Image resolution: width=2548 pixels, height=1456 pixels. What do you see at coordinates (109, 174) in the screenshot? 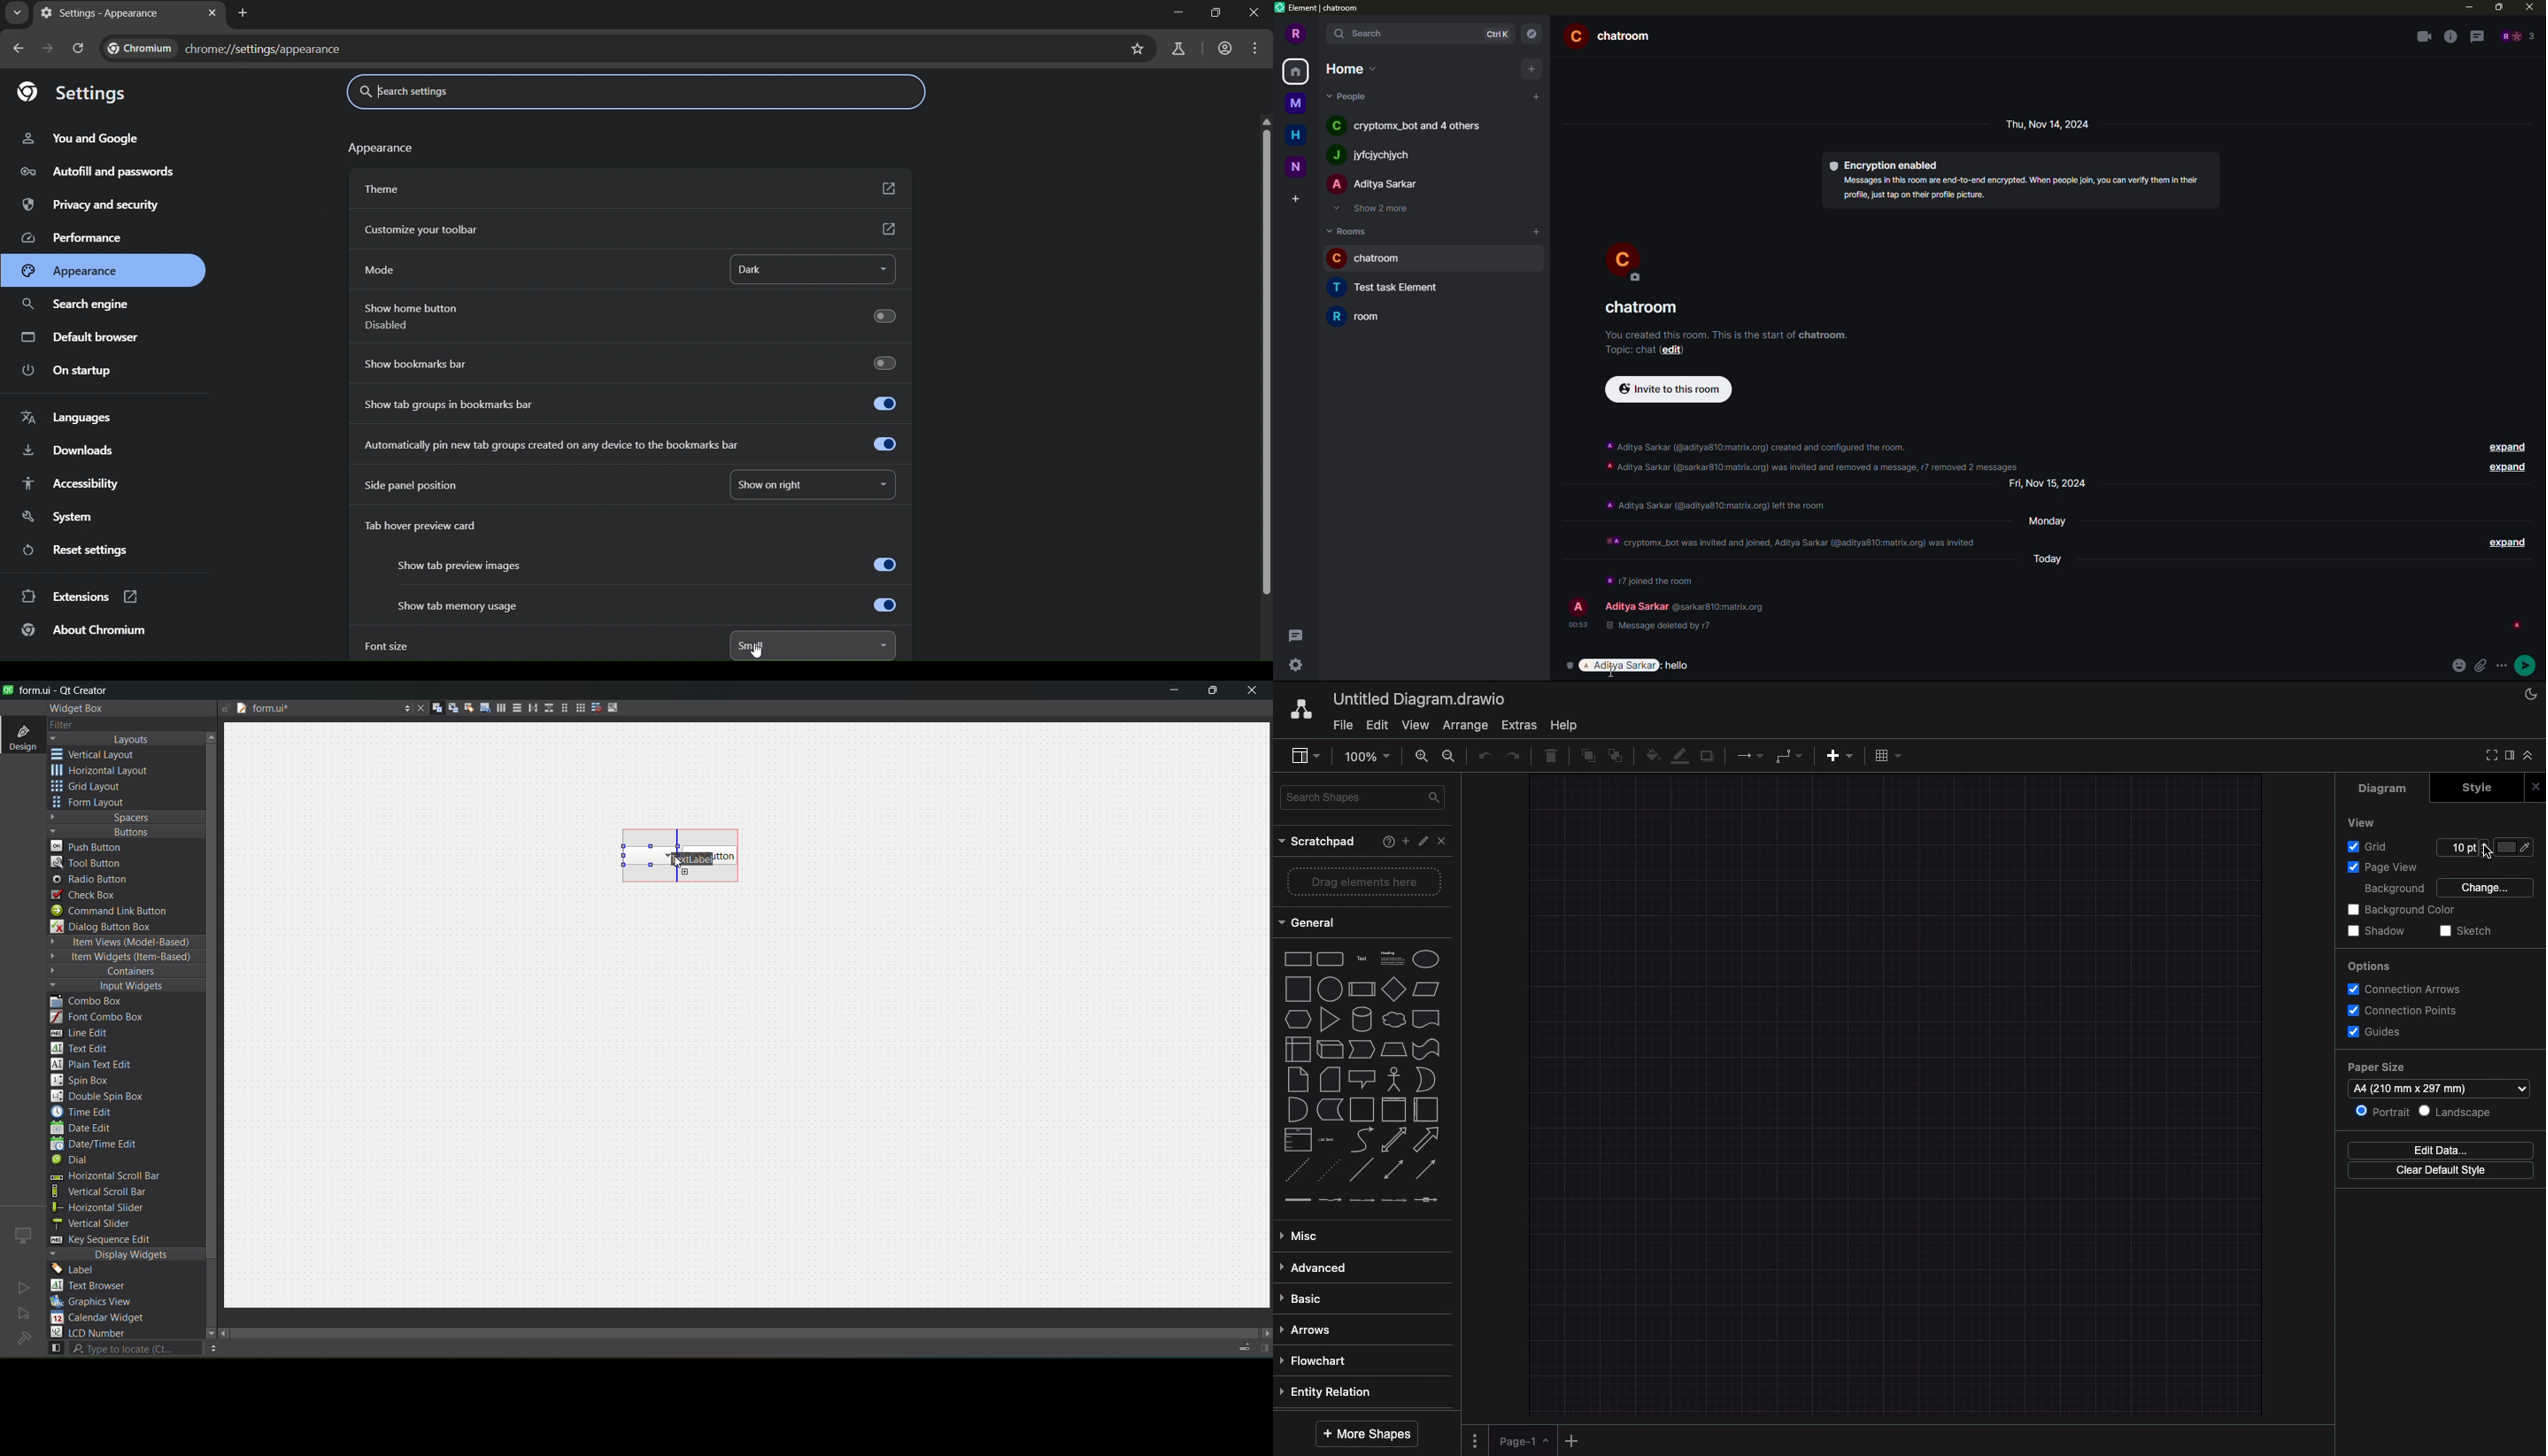
I see `autofill & passwords` at bounding box center [109, 174].